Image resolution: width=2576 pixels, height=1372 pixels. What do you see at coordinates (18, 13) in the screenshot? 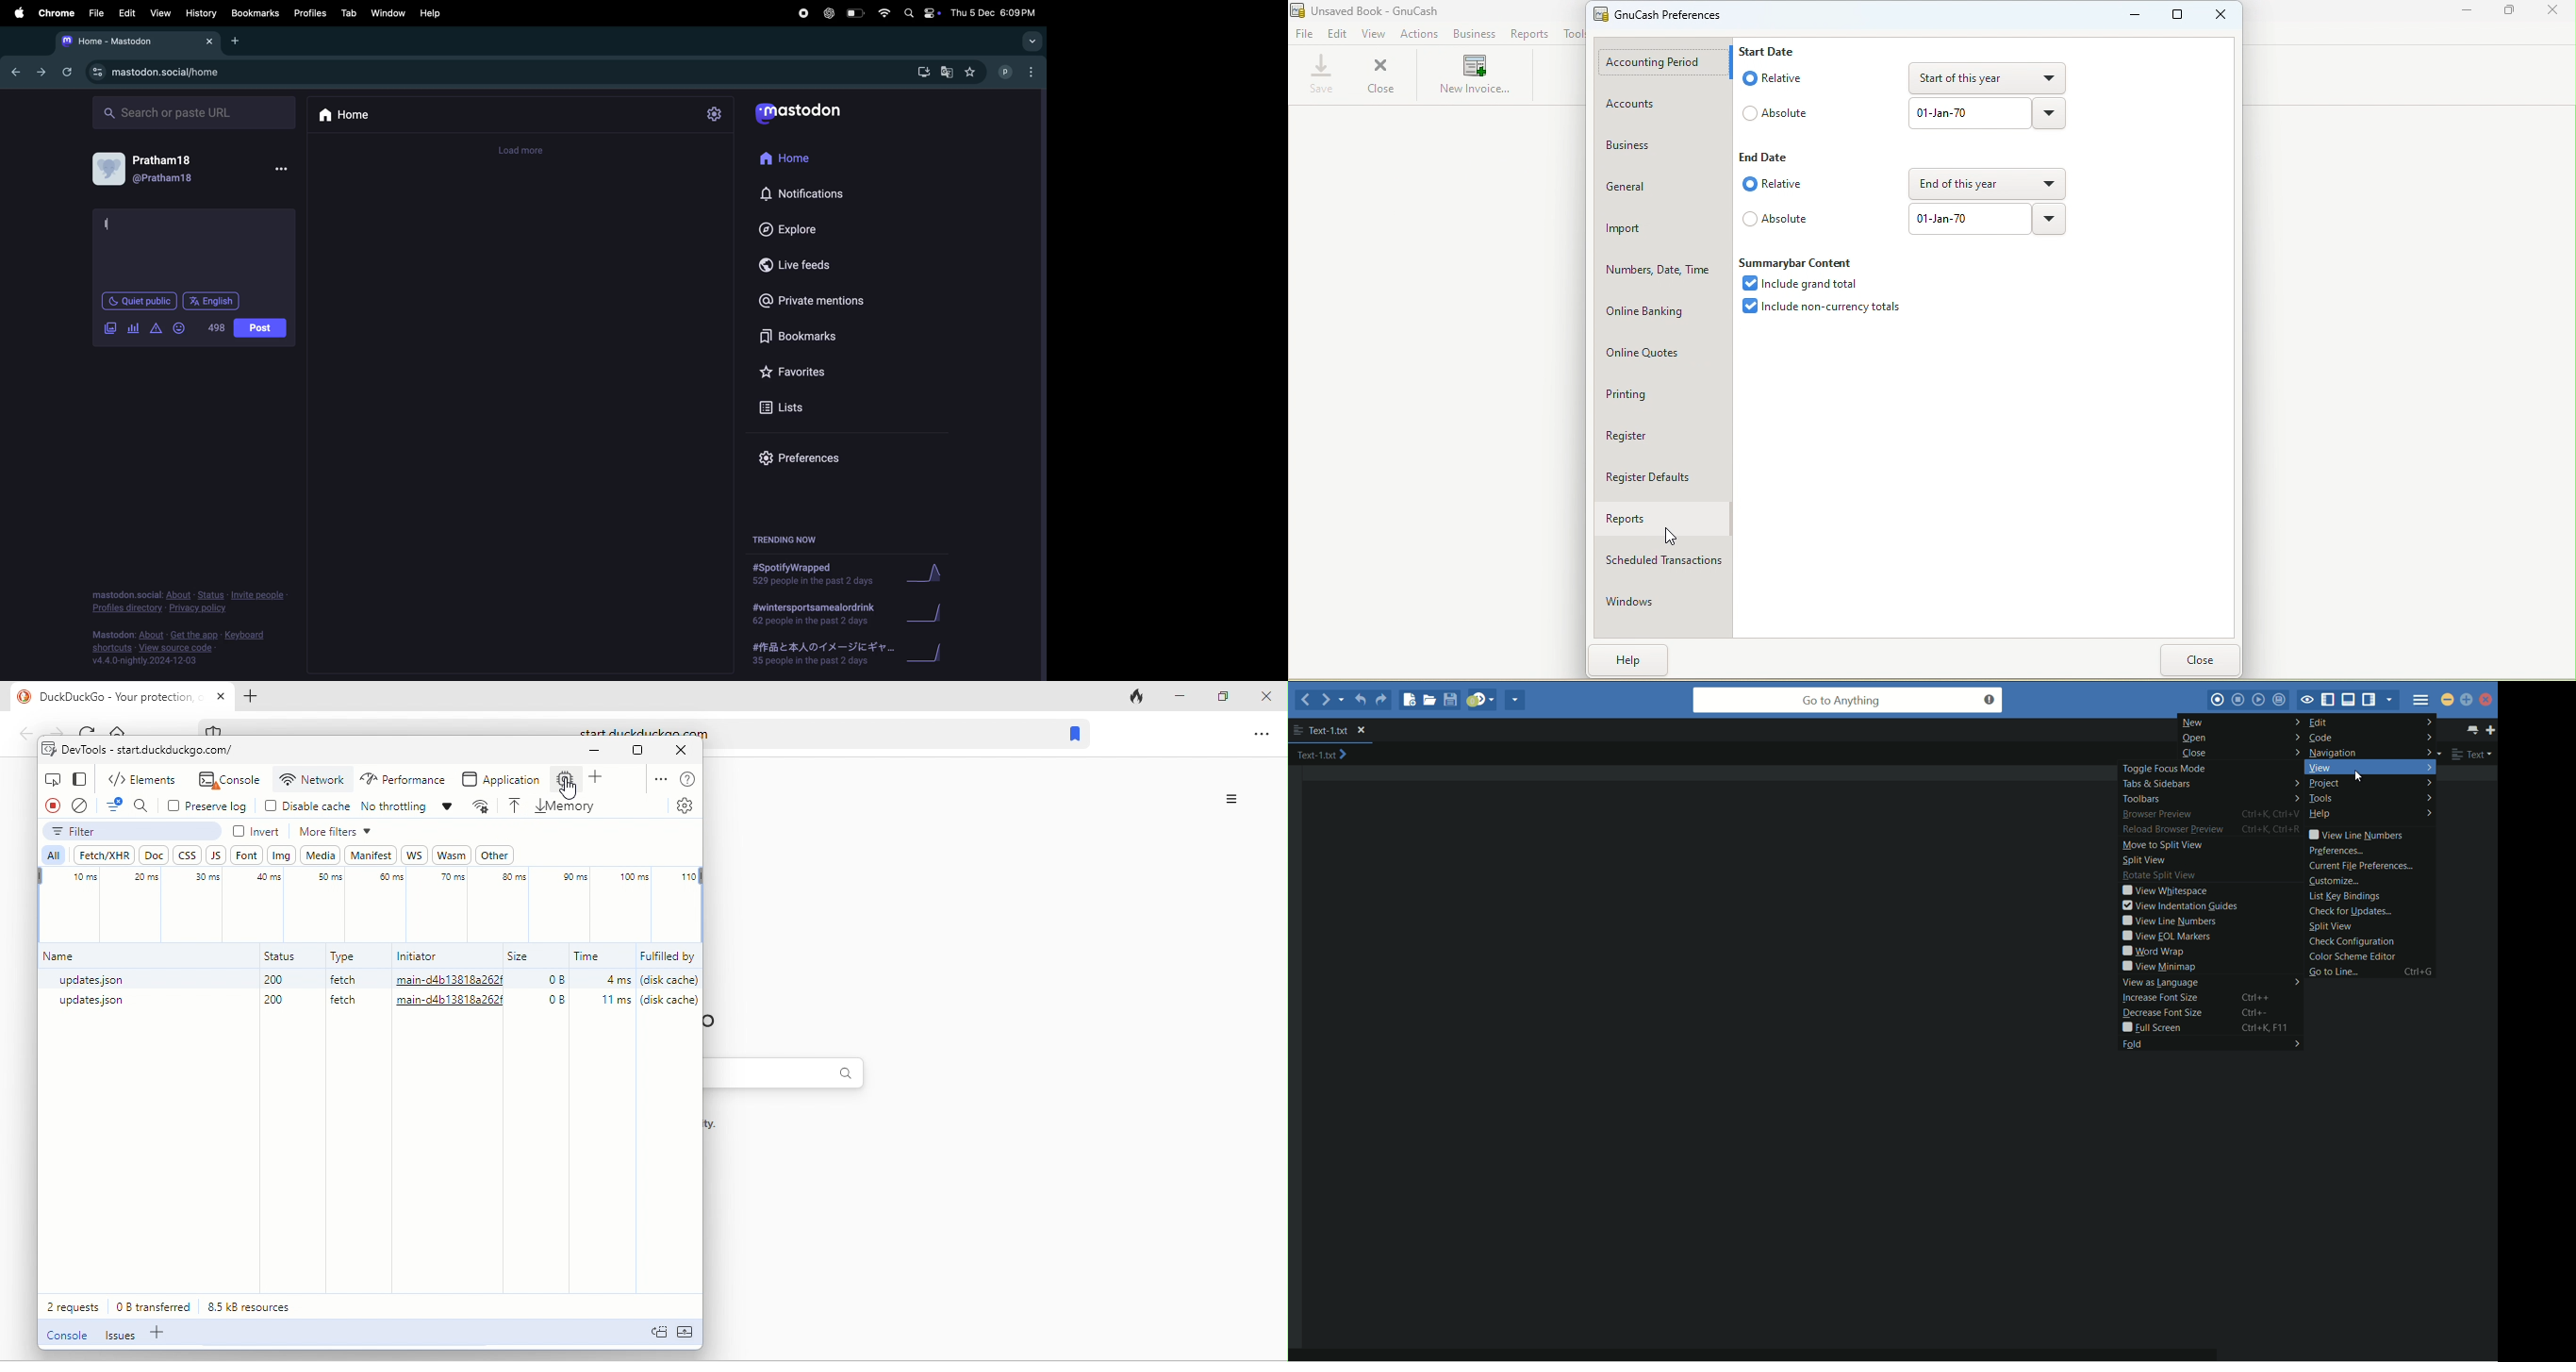
I see `apple menu` at bounding box center [18, 13].